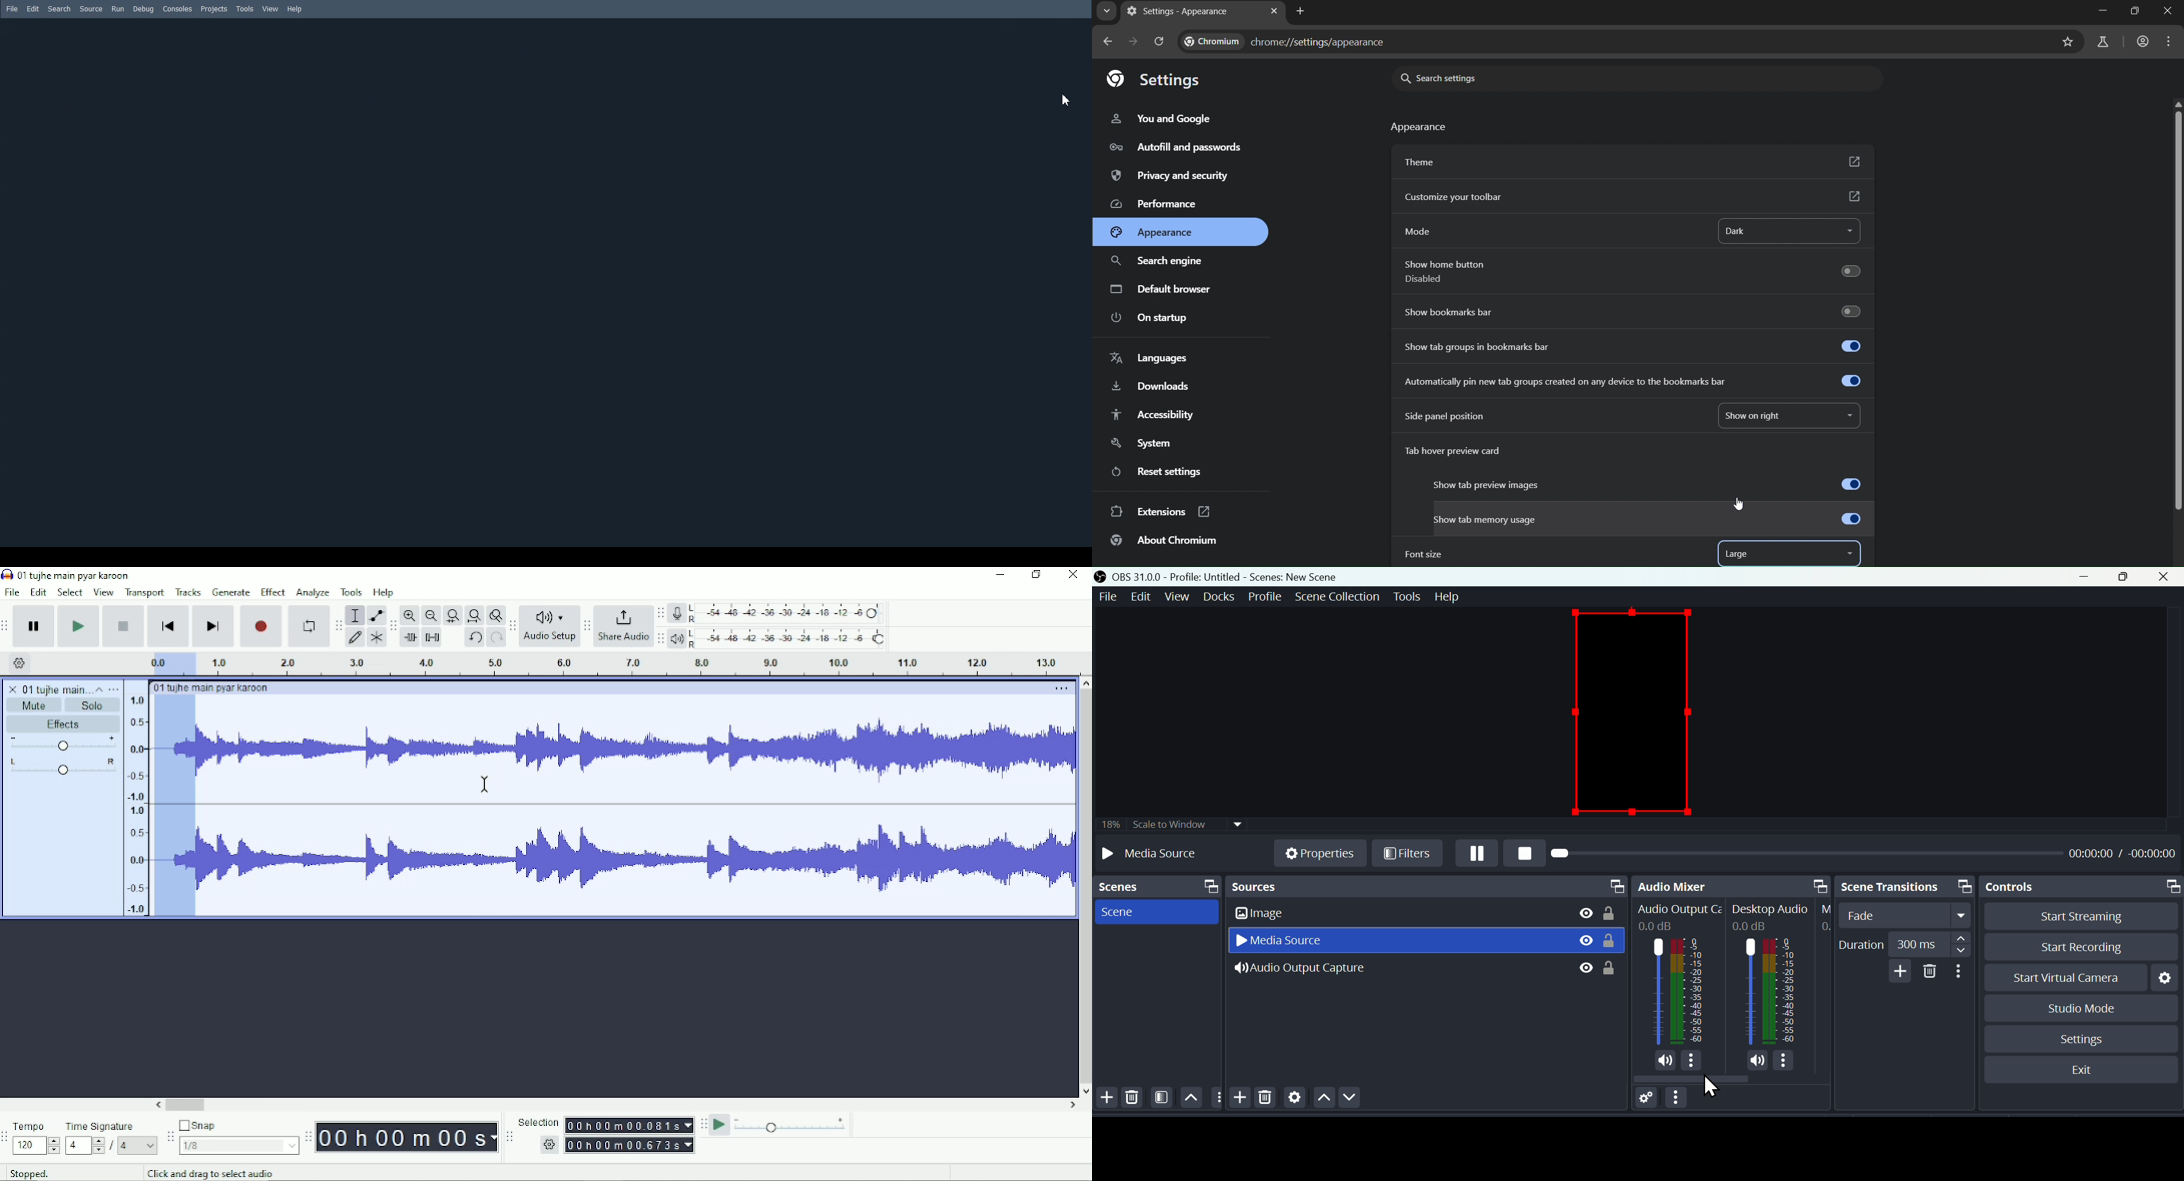 The height and width of the screenshot is (1204, 2184). I want to click on Help, so click(295, 9).